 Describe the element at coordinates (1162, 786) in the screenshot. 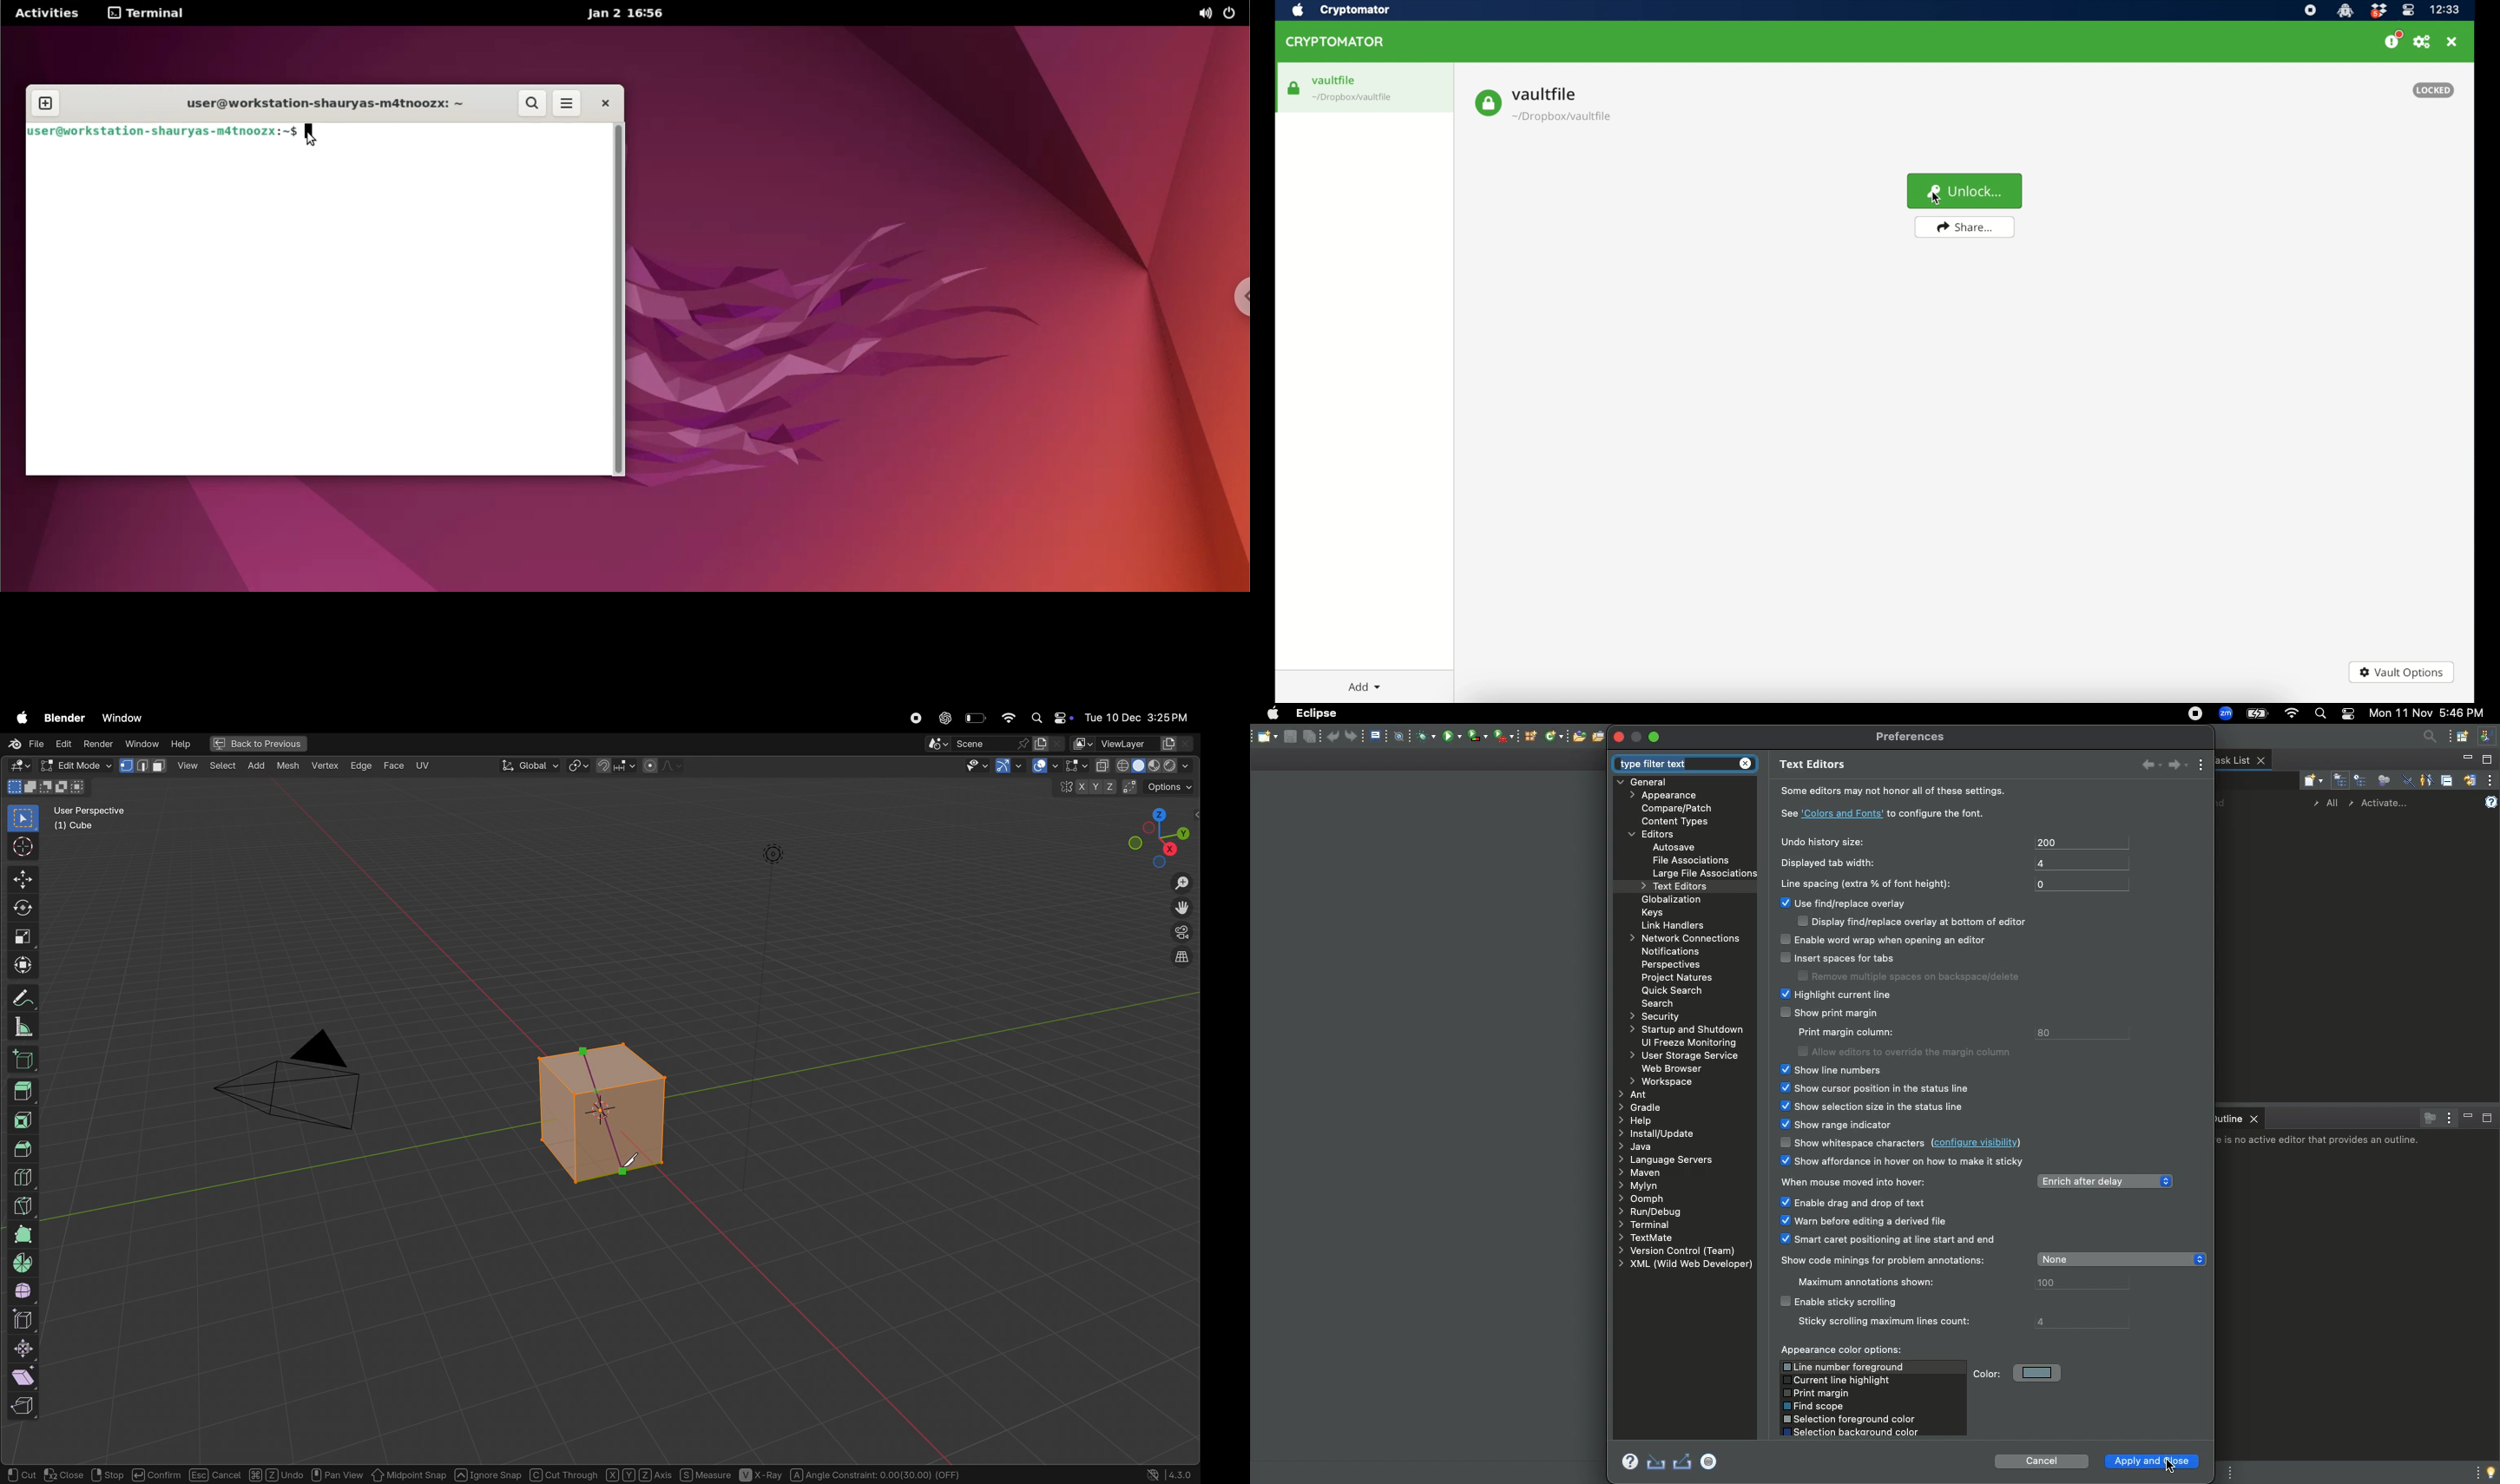

I see `option` at that location.